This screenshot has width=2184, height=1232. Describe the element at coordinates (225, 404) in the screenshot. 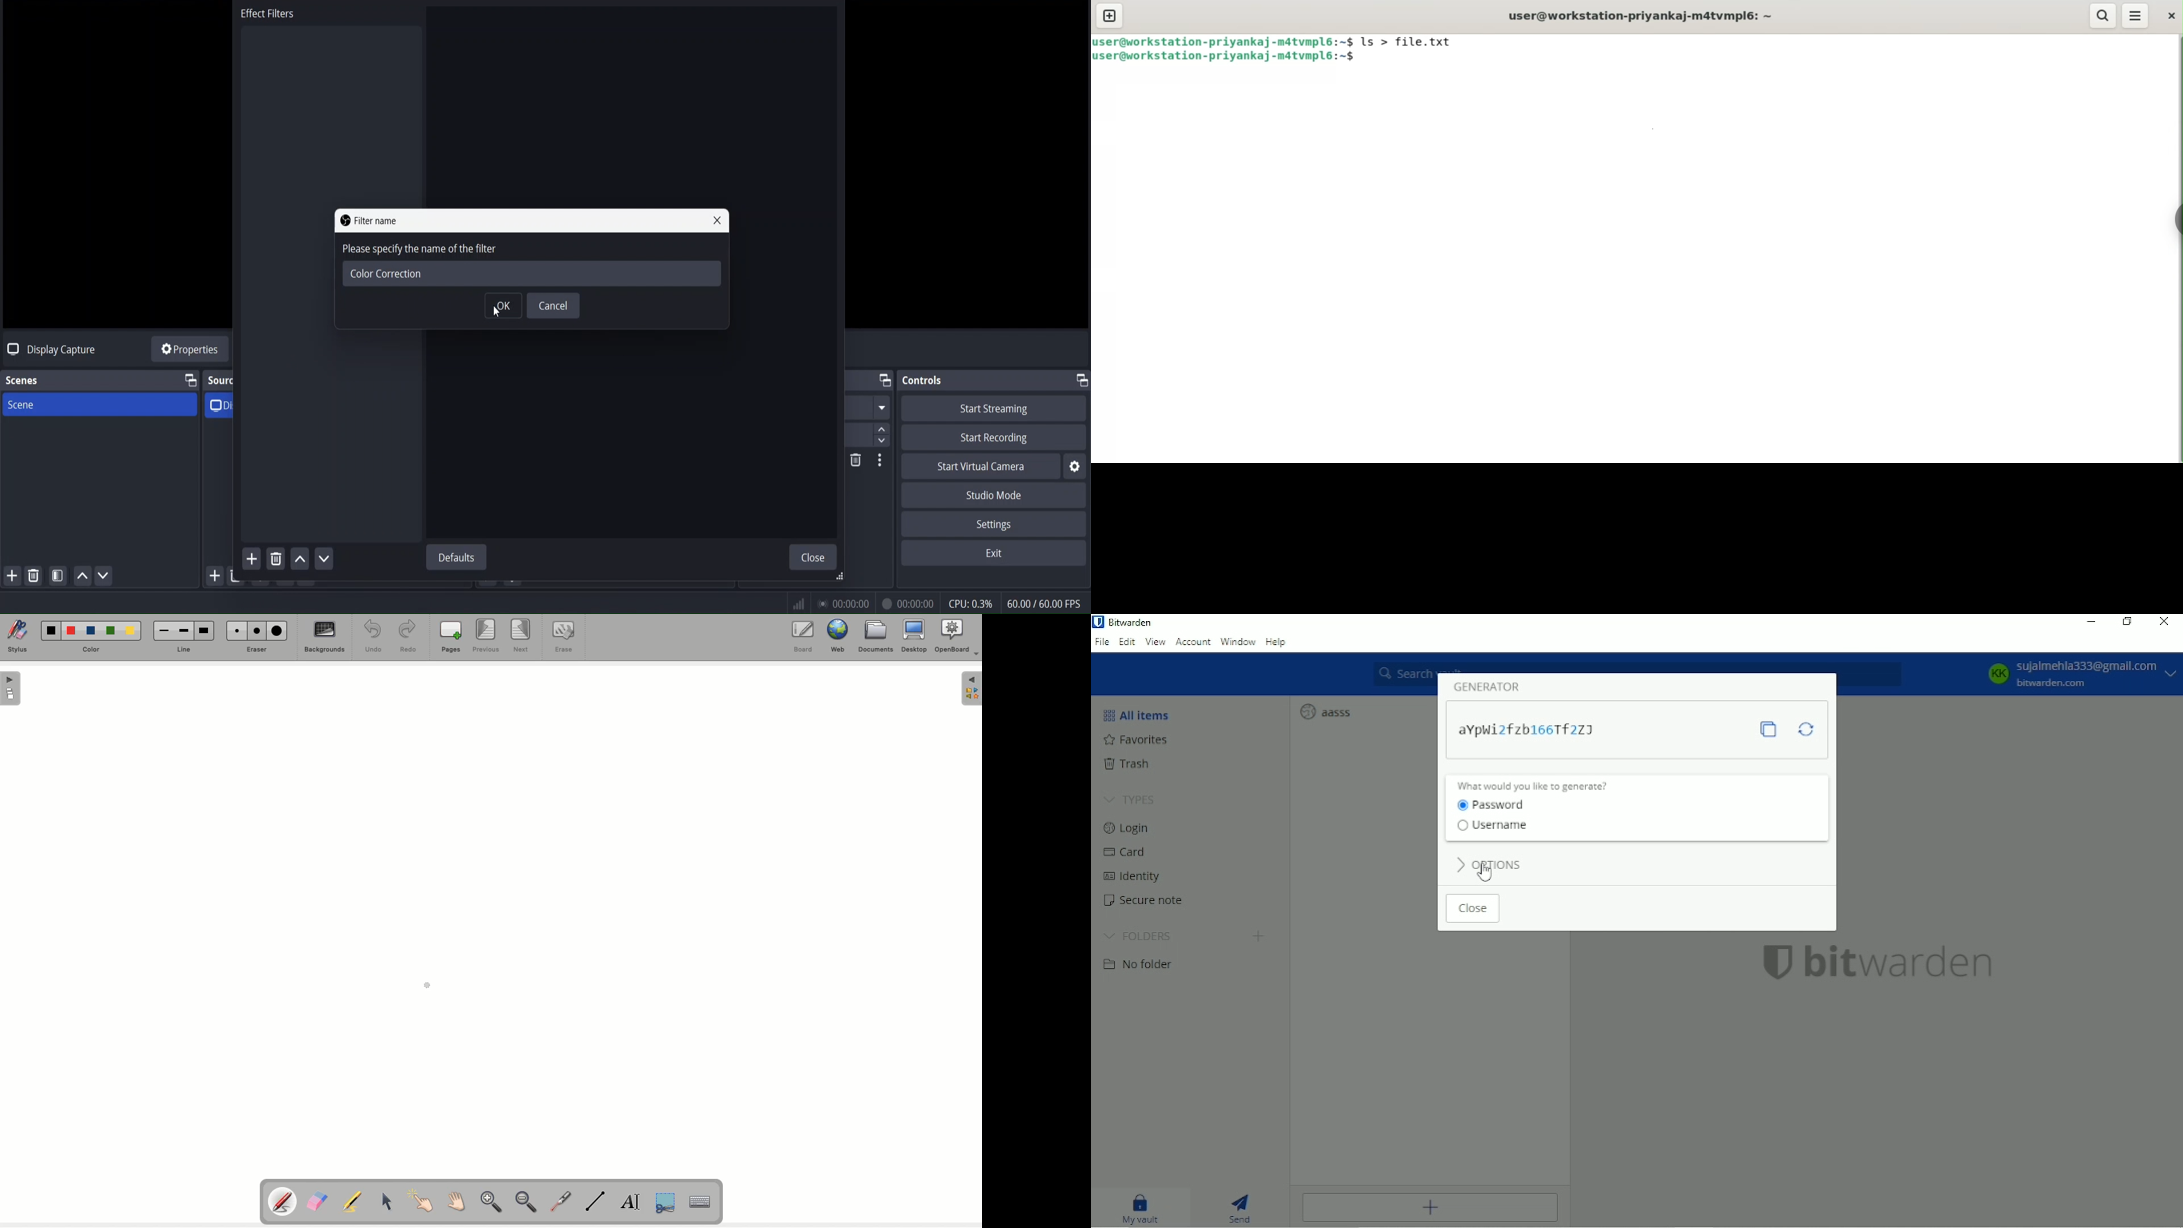

I see `display capture` at that location.